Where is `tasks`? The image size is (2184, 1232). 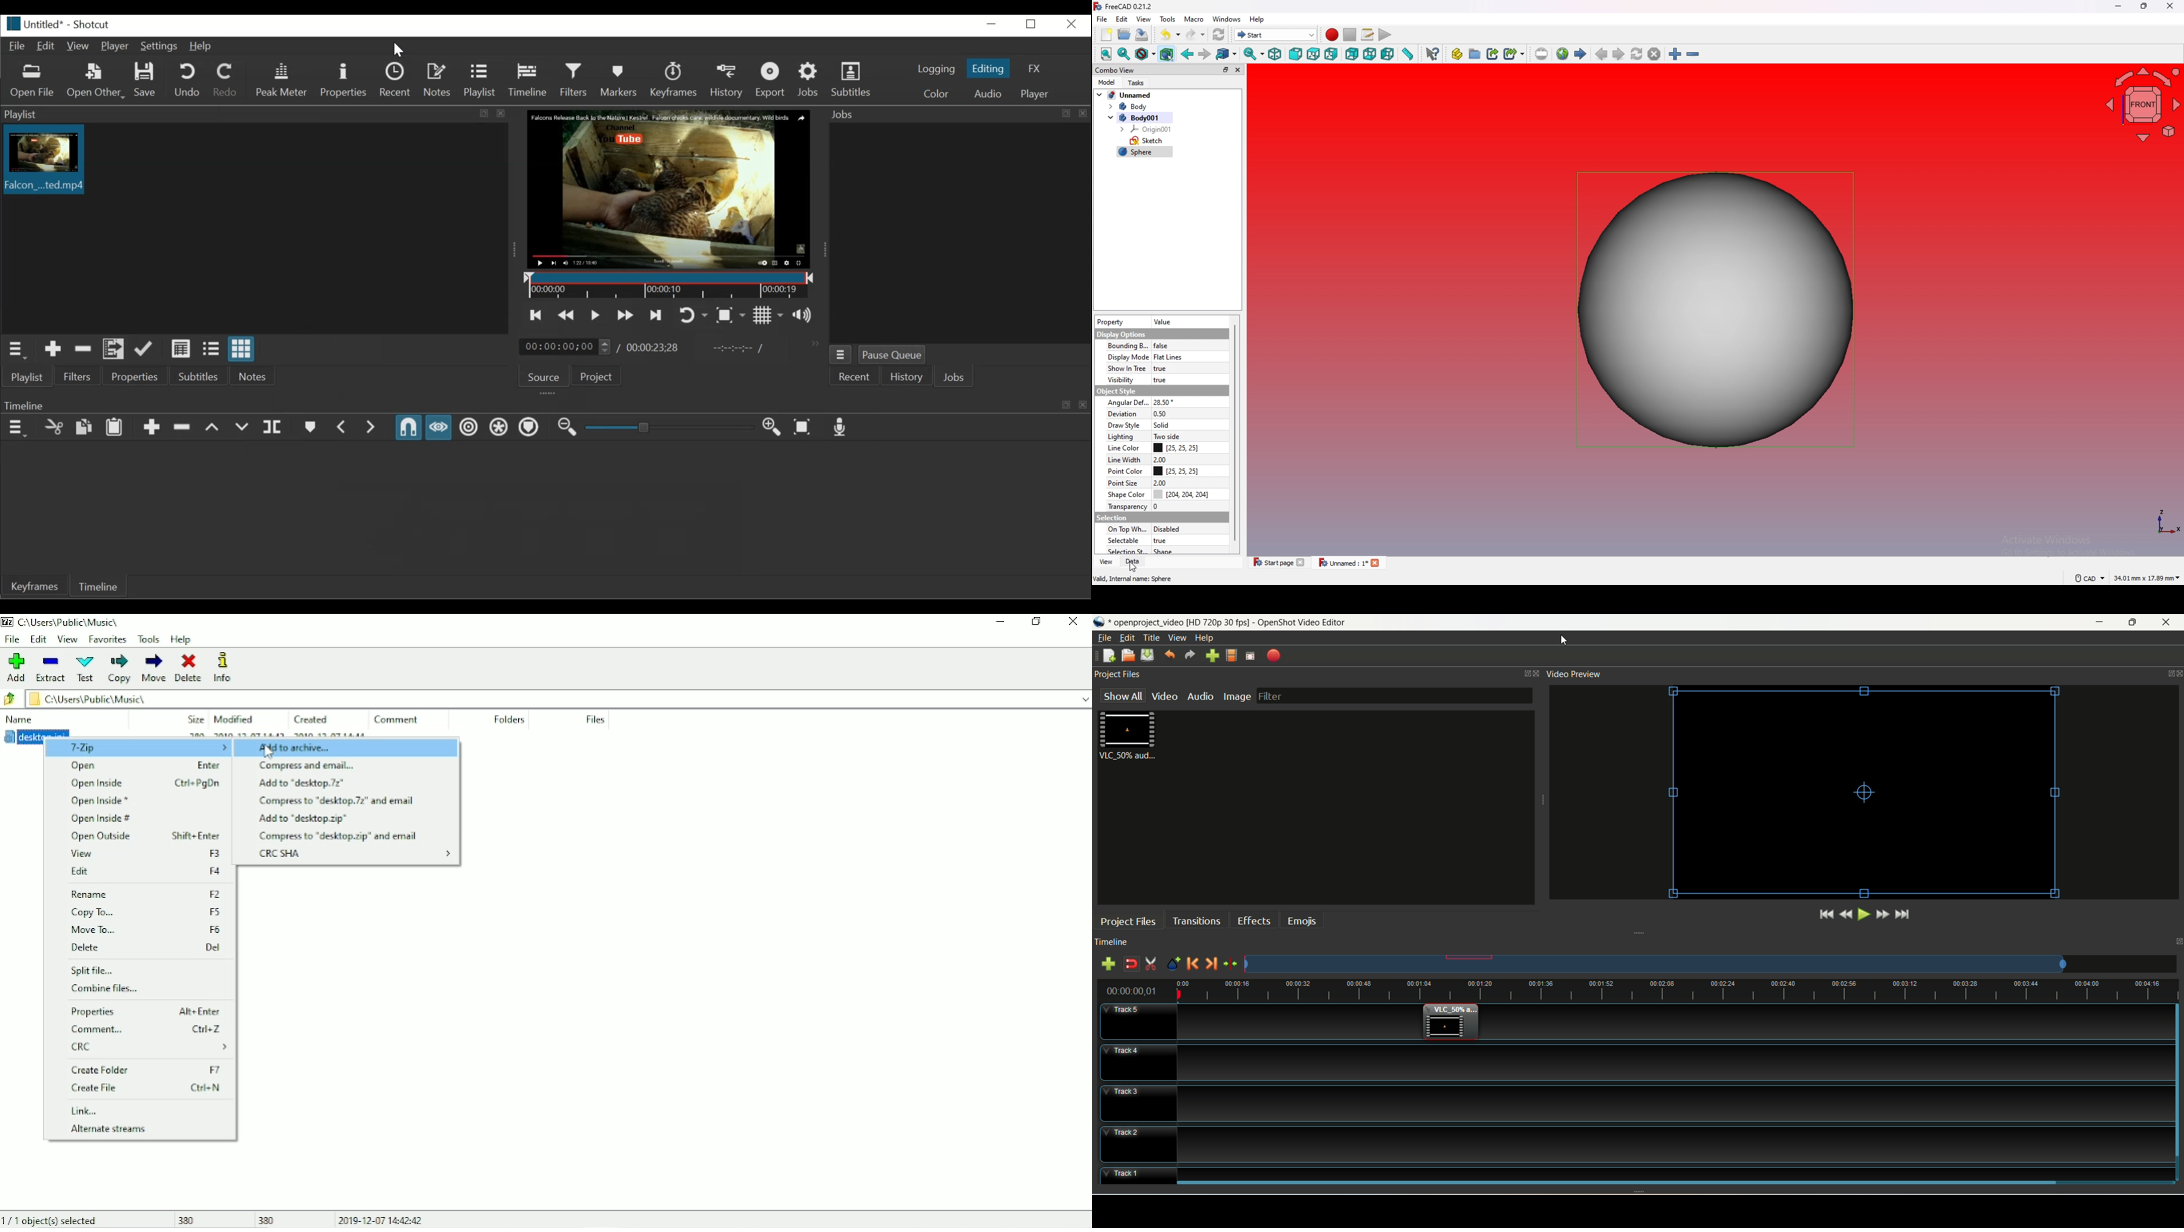
tasks is located at coordinates (1138, 82).